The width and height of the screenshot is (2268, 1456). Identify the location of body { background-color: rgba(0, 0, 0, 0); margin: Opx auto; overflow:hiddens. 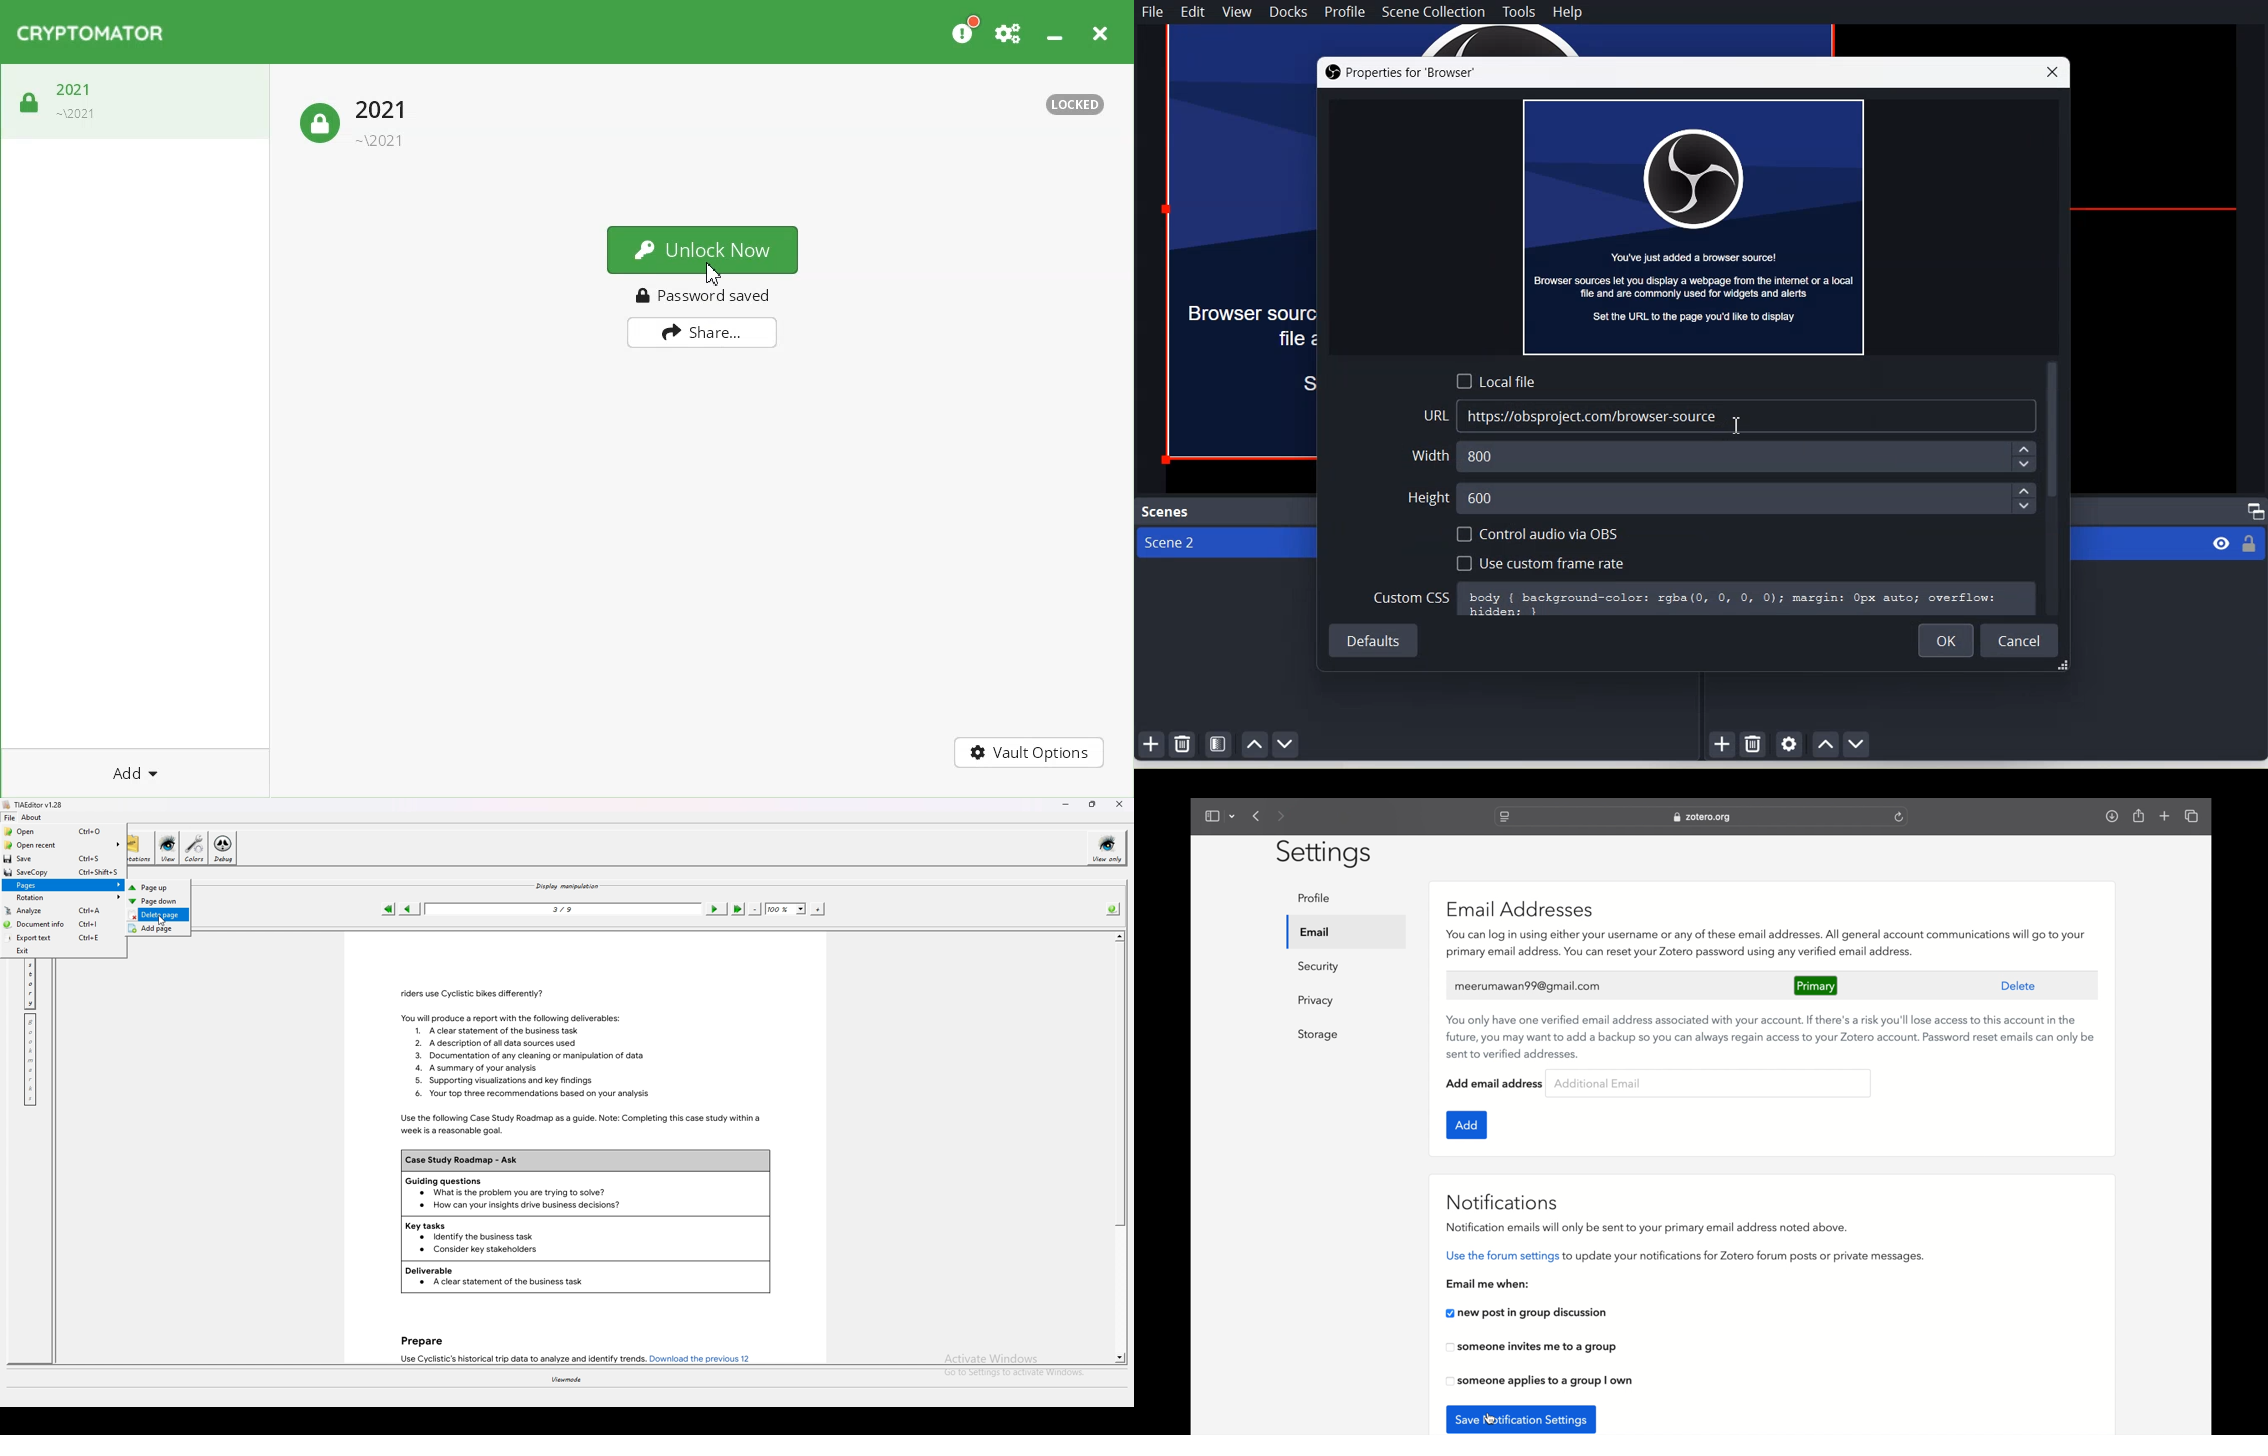
(1748, 600).